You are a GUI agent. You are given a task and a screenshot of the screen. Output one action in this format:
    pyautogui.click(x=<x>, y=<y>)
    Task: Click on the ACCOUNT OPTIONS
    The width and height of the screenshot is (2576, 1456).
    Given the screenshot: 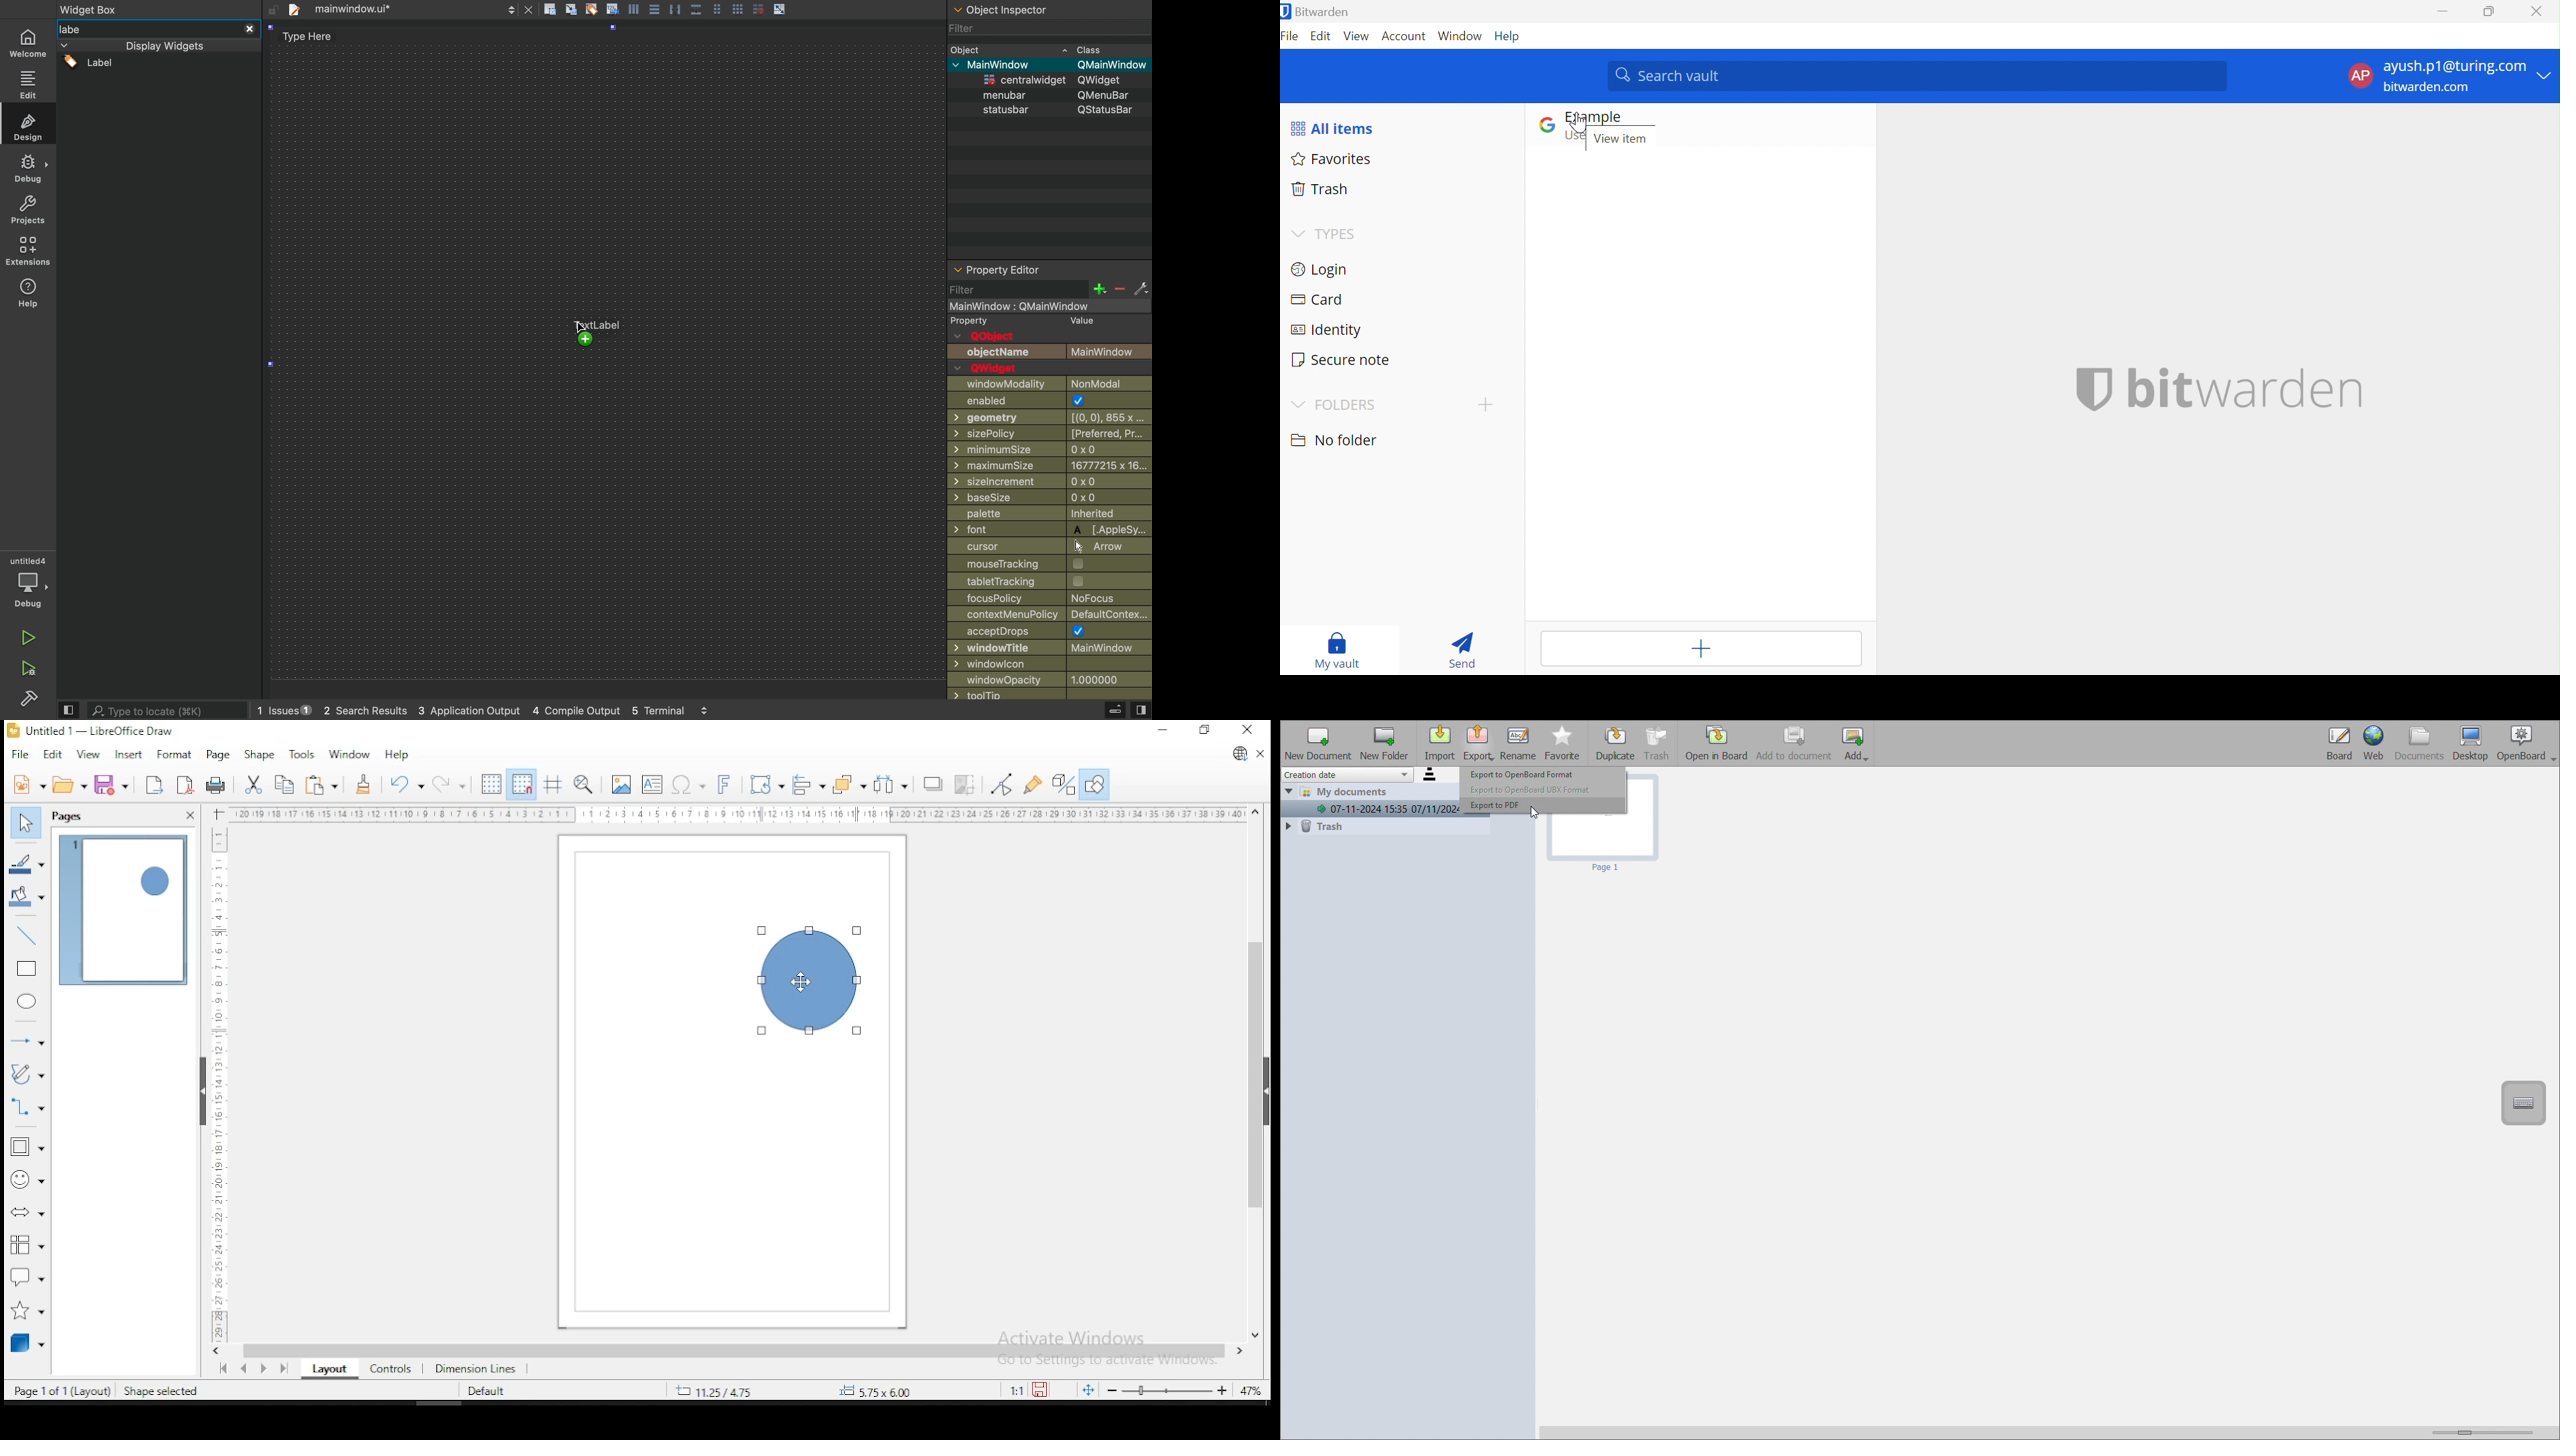 What is the action you would take?
    pyautogui.click(x=2439, y=76)
    